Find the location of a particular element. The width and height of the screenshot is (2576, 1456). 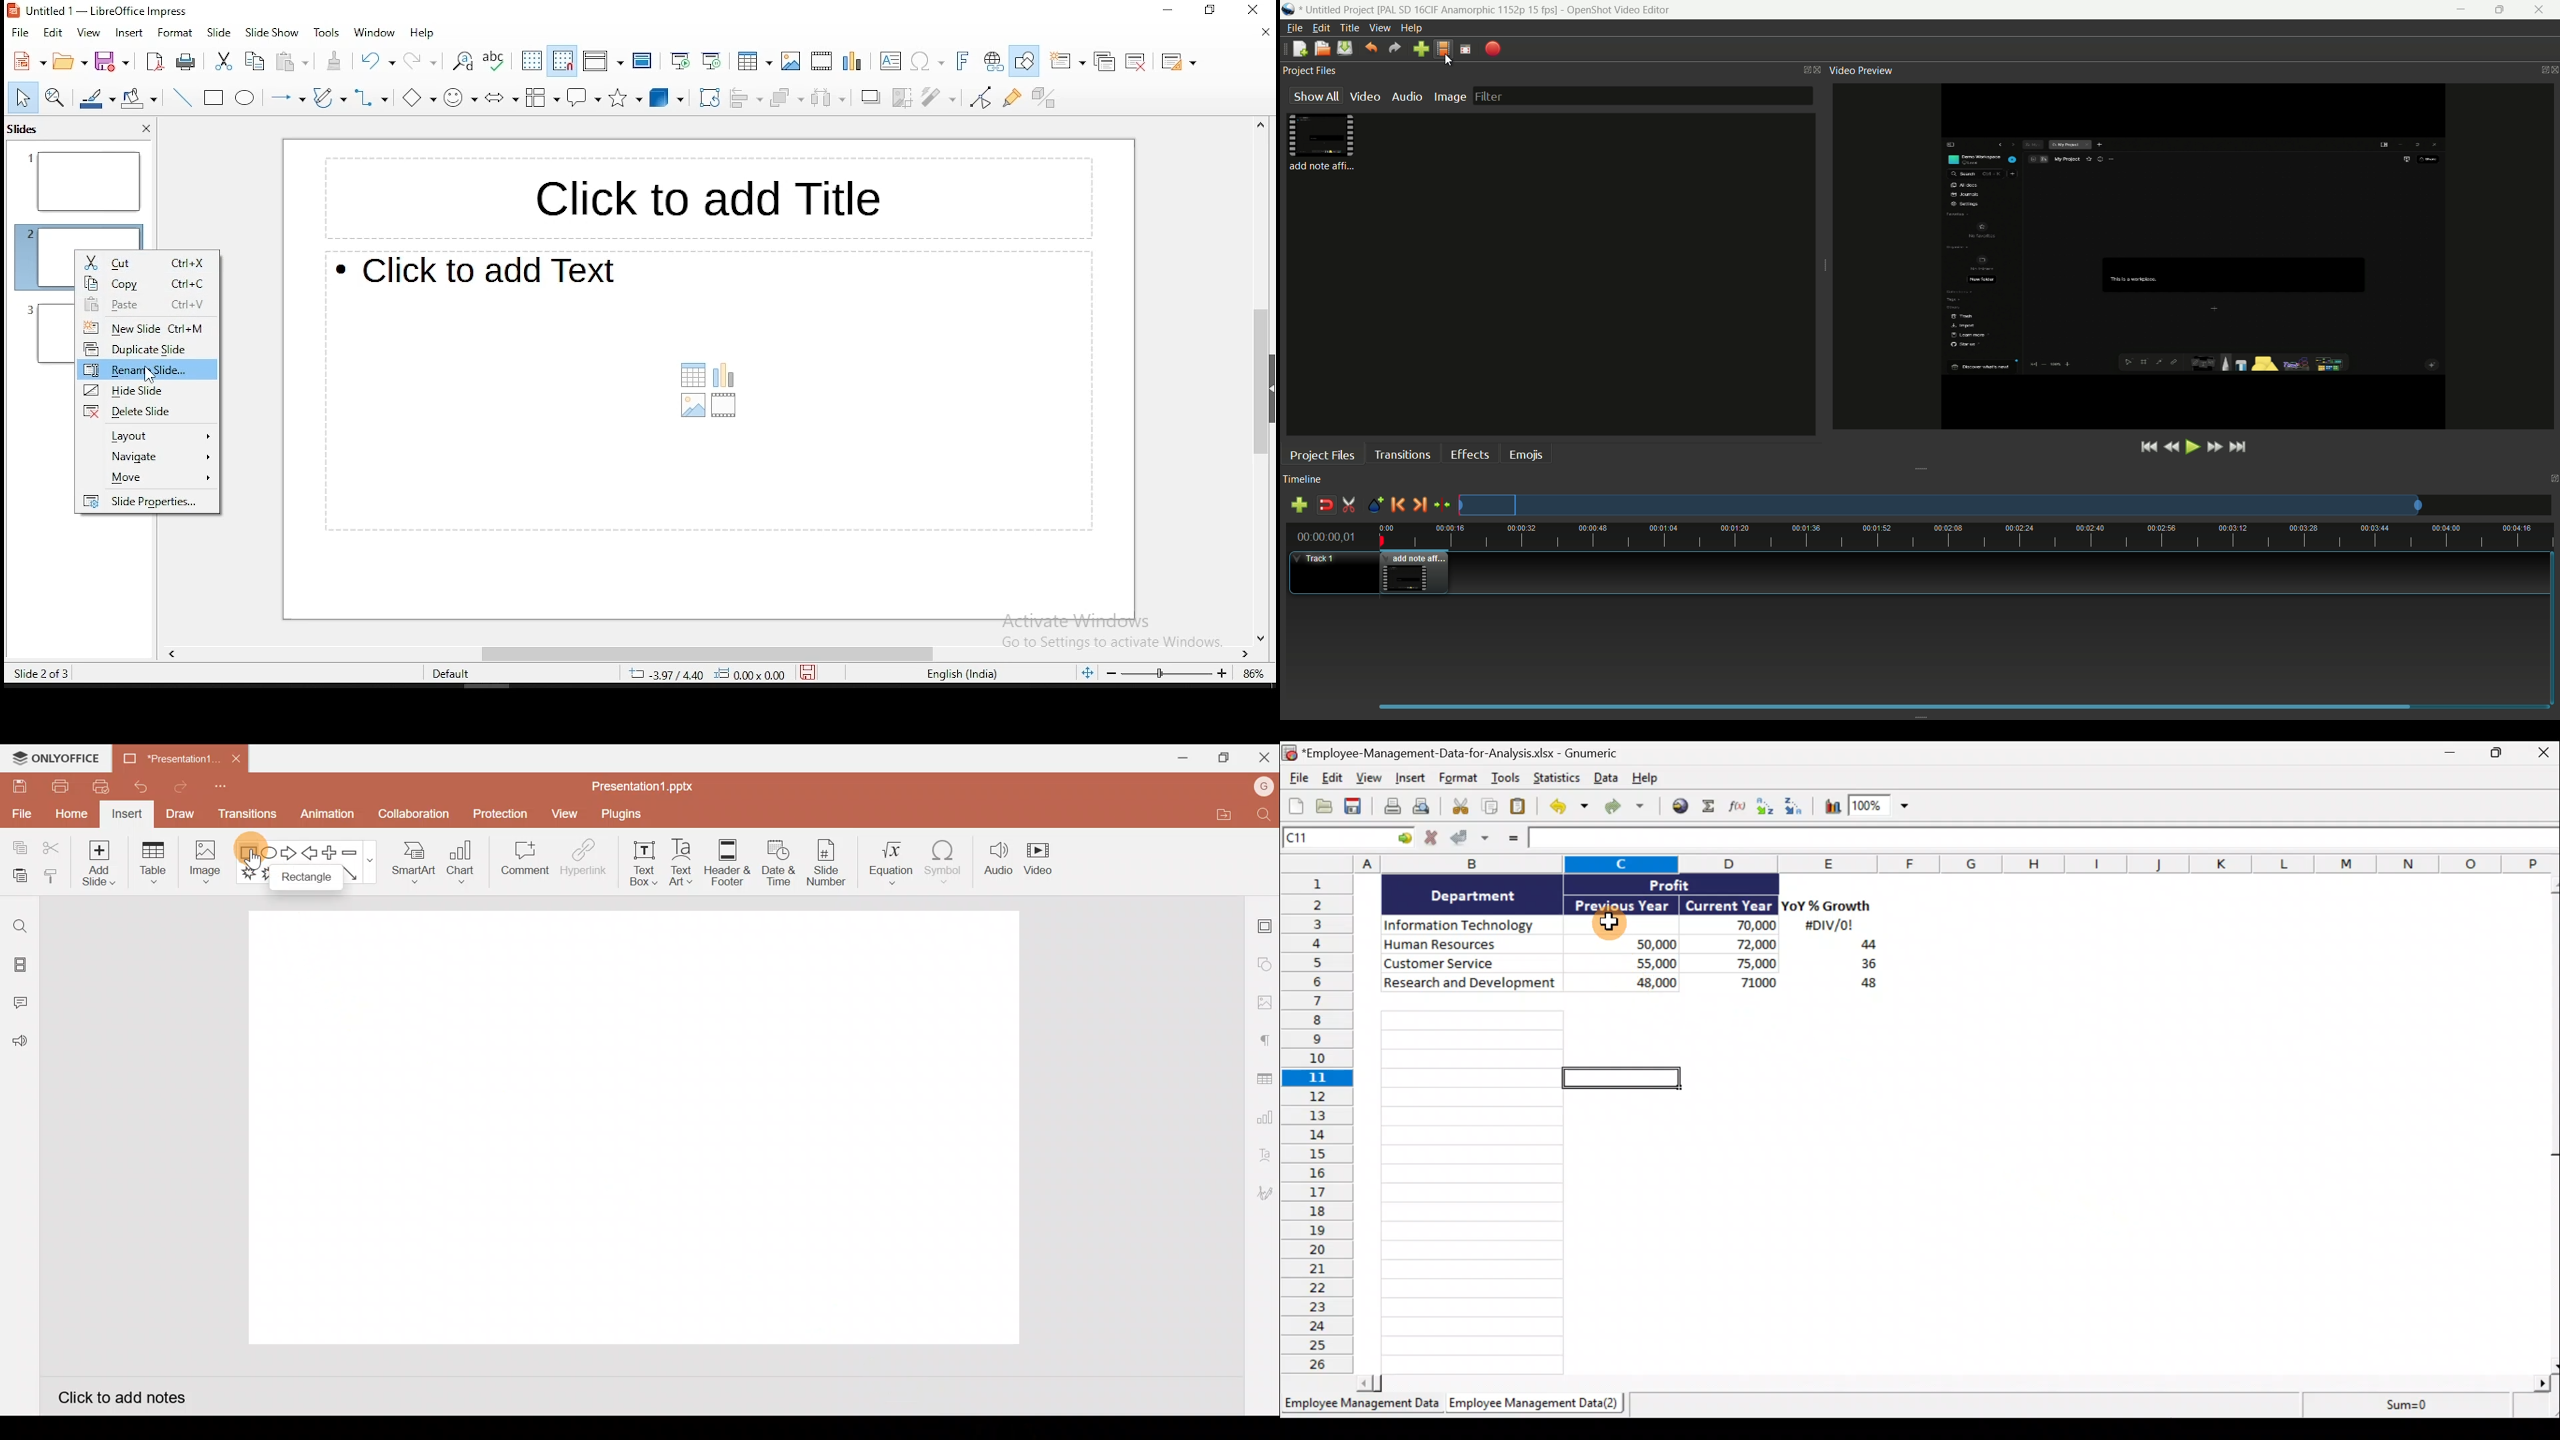

72,000 is located at coordinates (1735, 945).